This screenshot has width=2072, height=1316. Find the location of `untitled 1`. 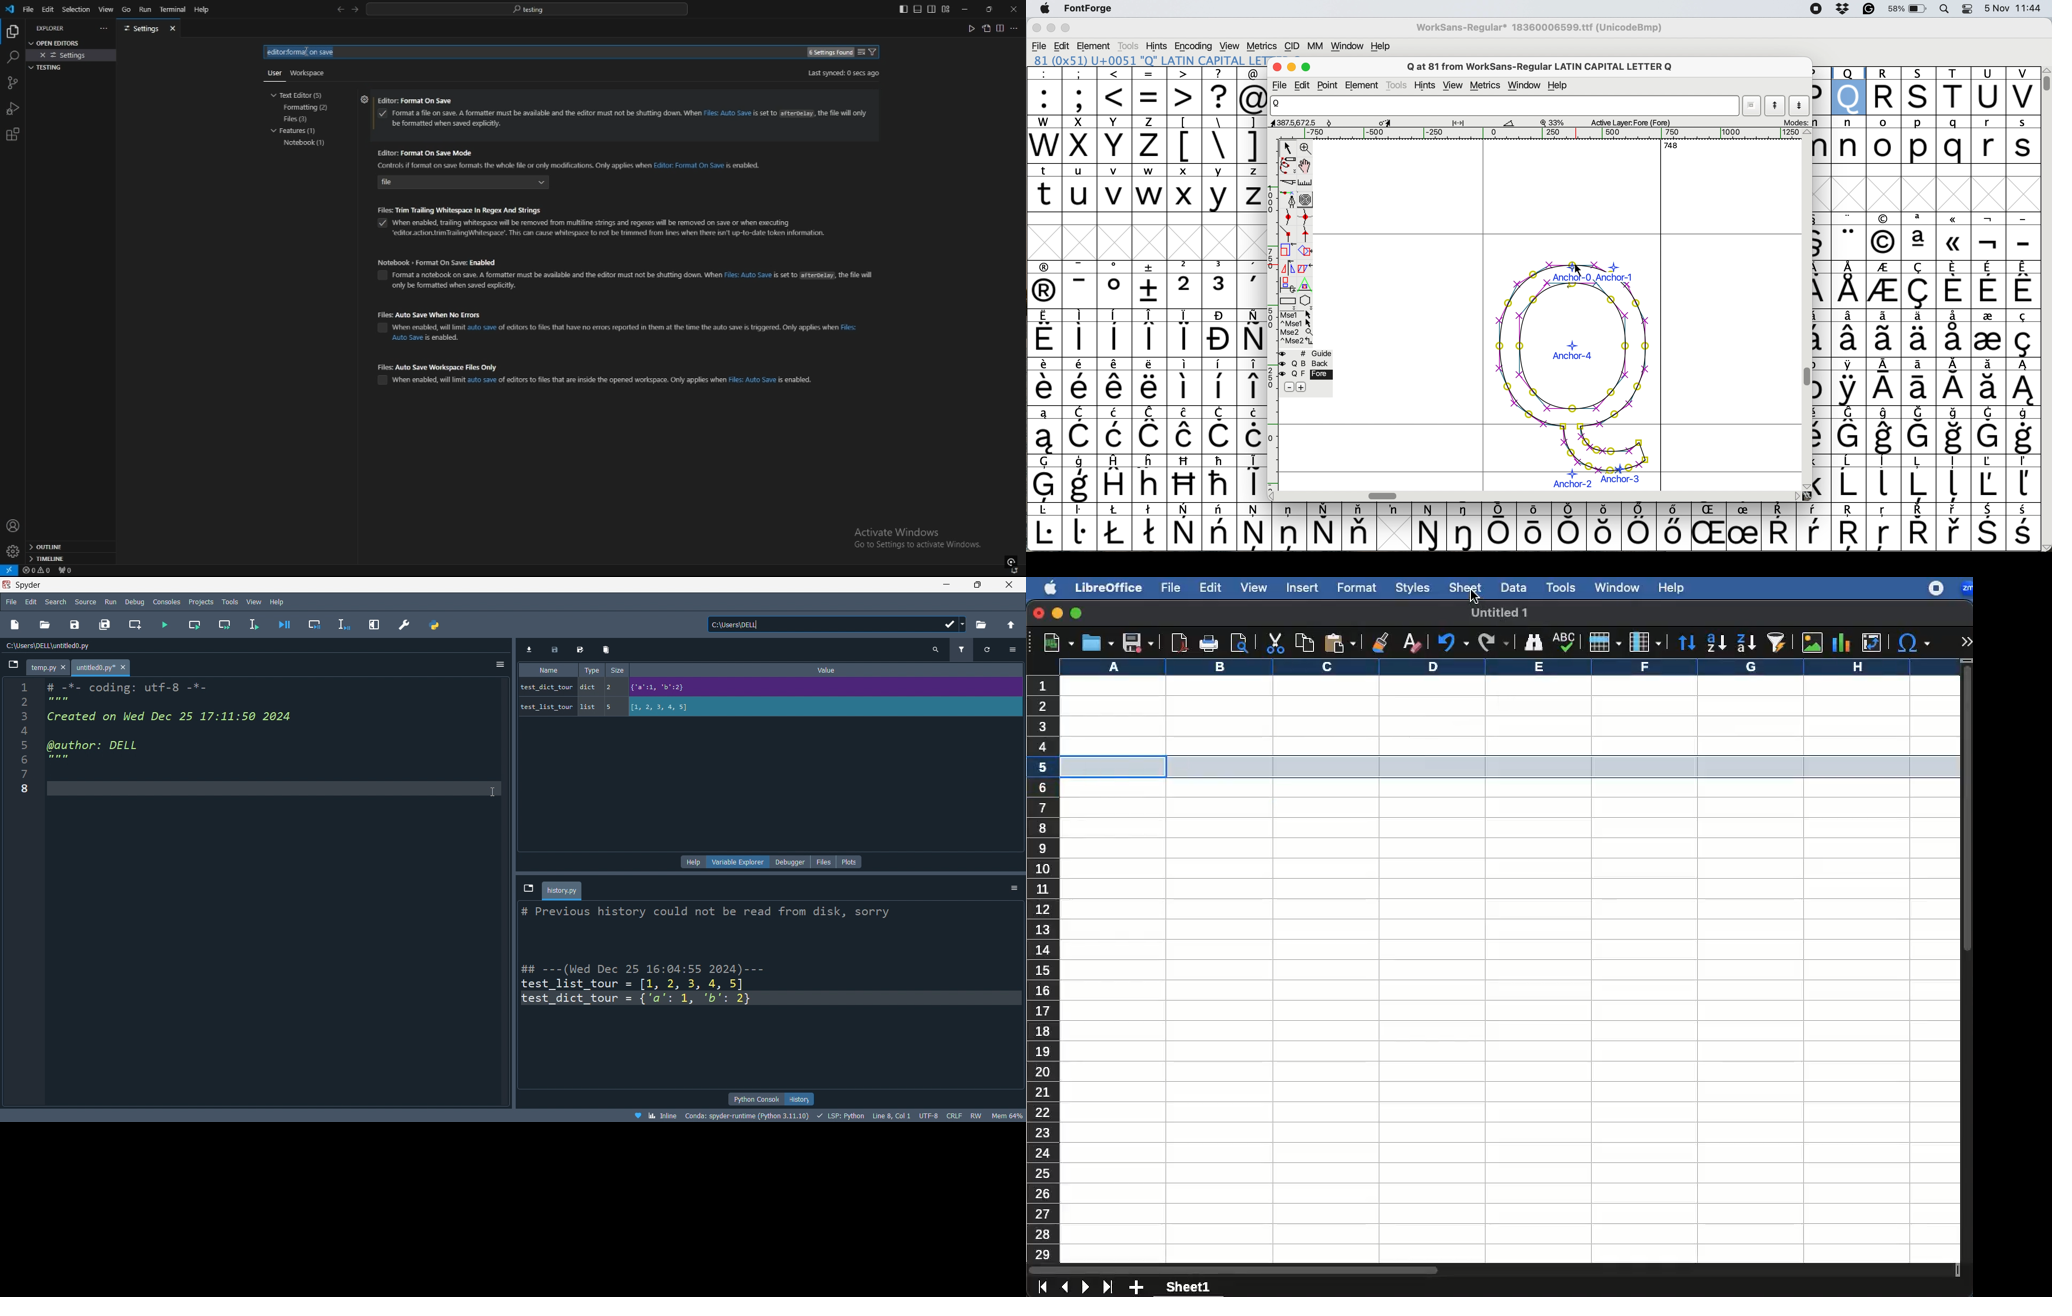

untitled 1 is located at coordinates (1500, 611).